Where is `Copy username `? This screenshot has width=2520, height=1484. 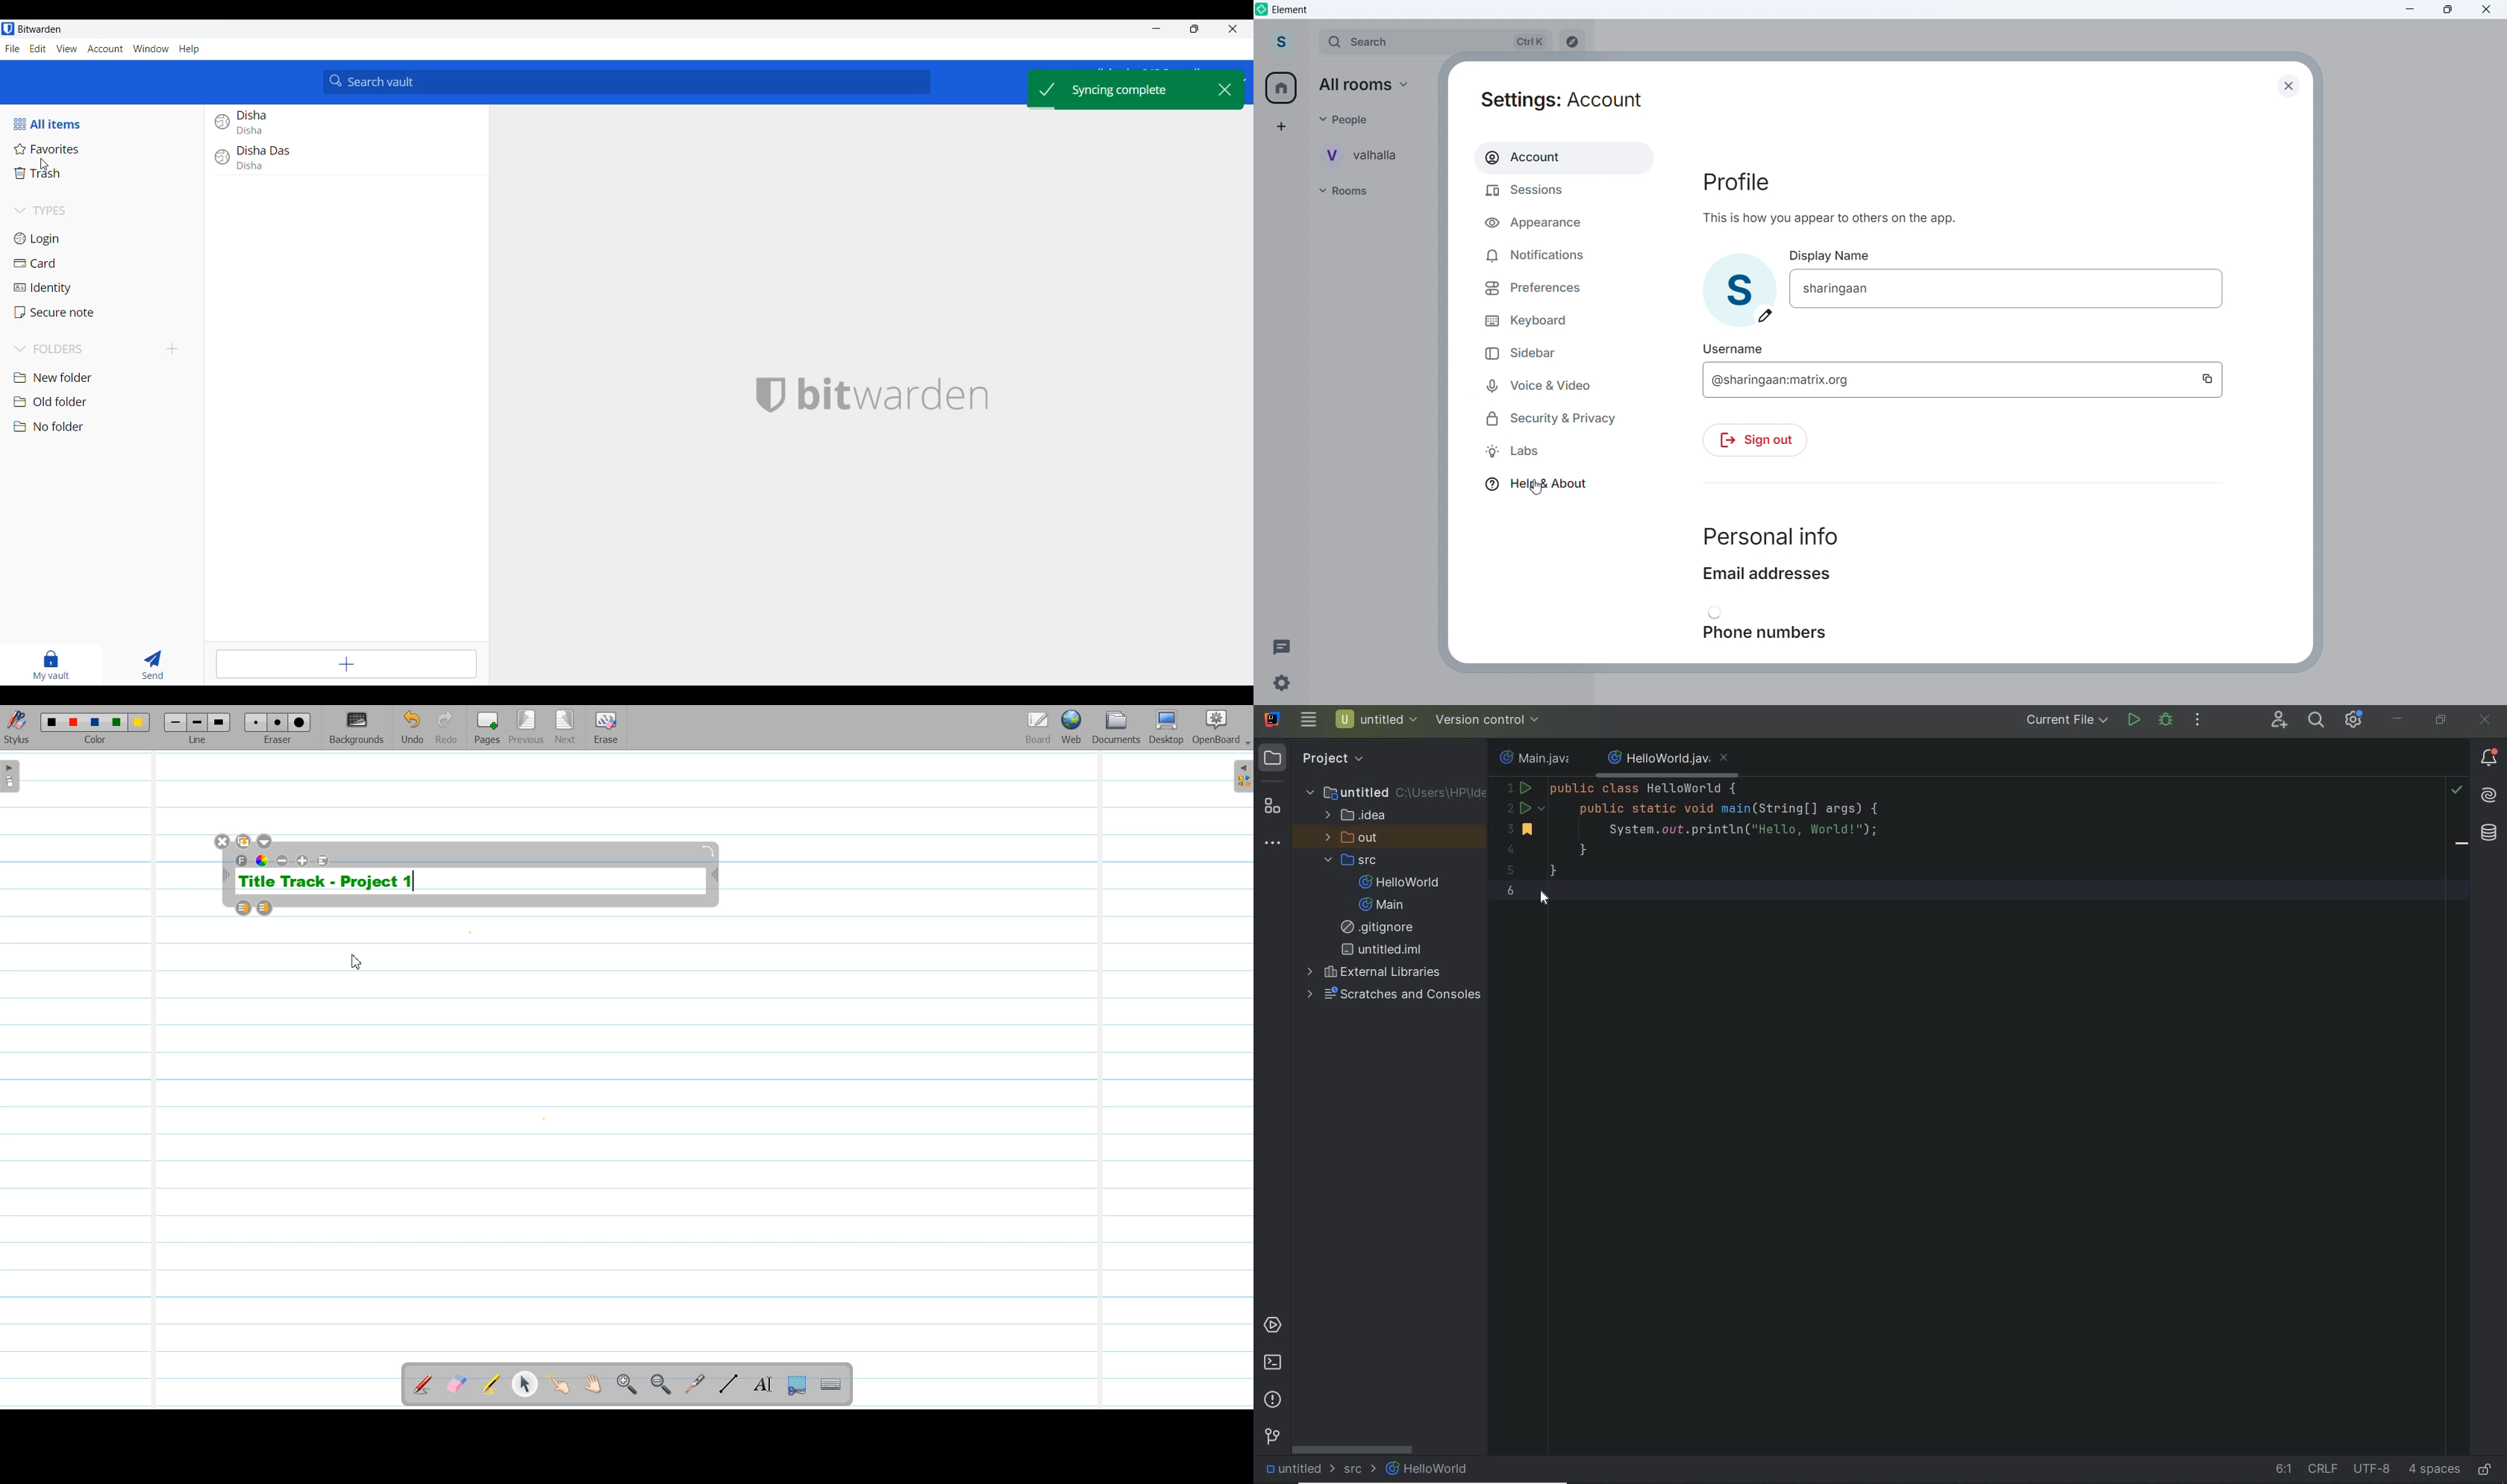 Copy username  is located at coordinates (2200, 380).